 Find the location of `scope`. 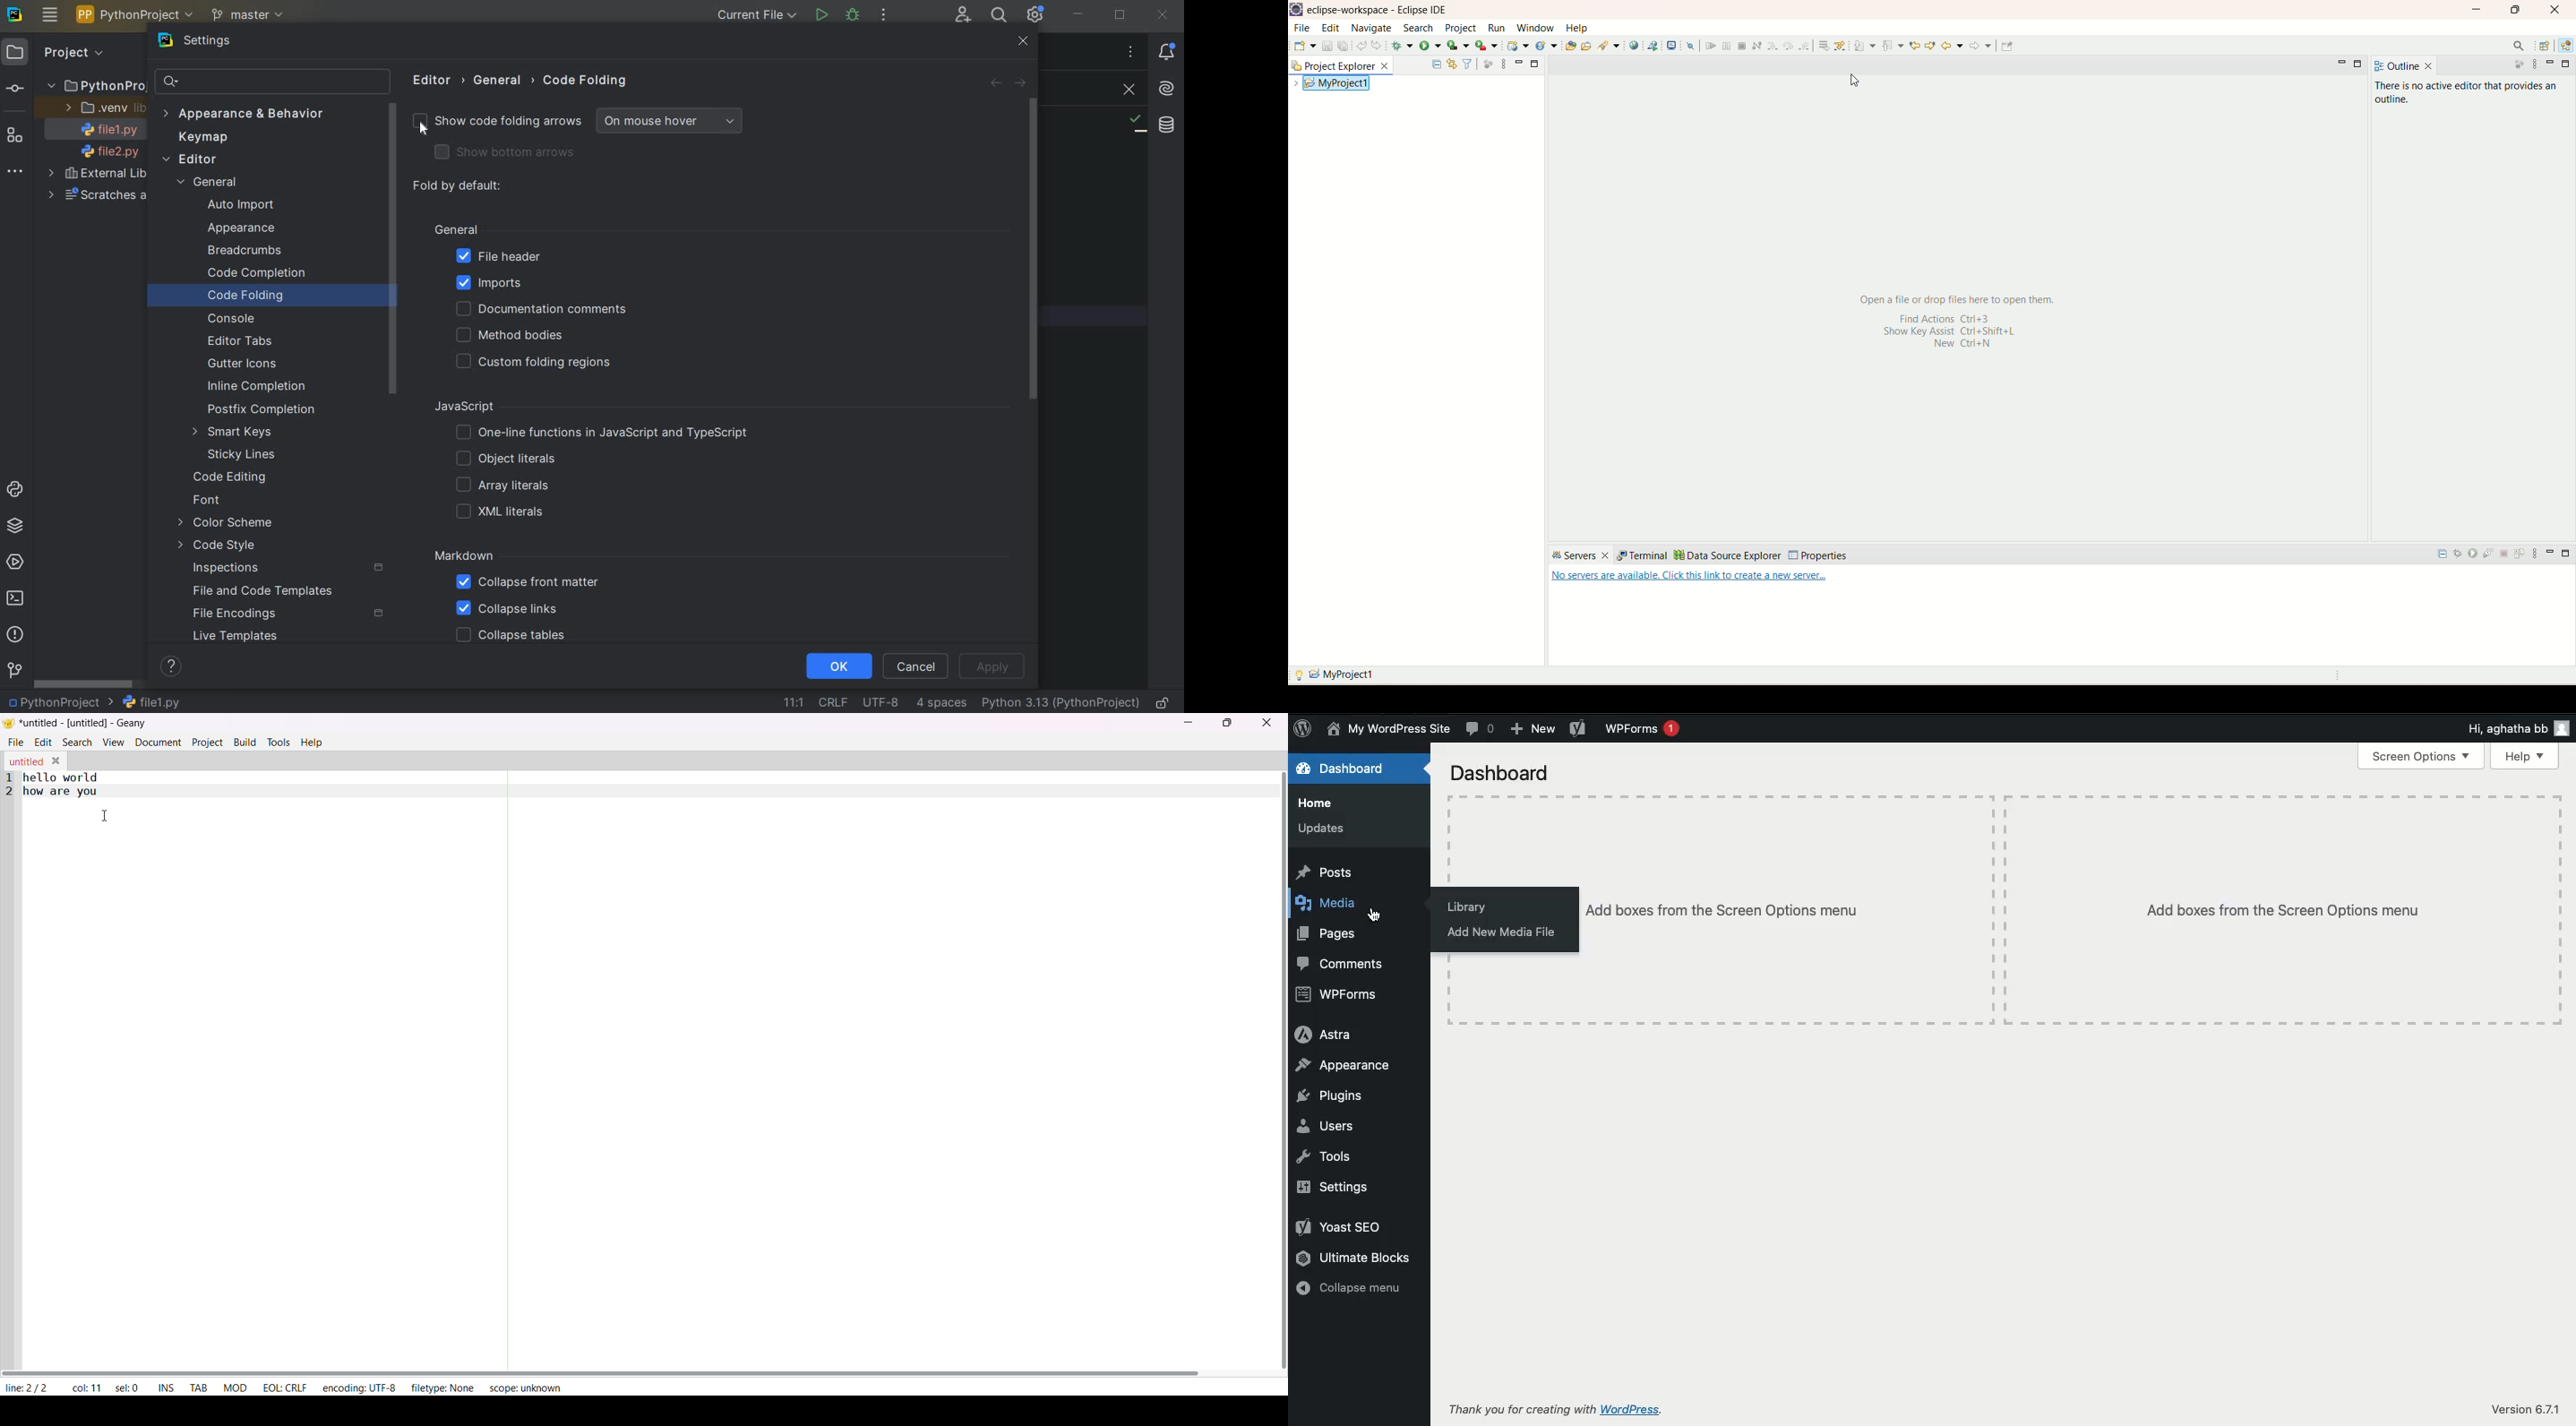

scope is located at coordinates (525, 1389).